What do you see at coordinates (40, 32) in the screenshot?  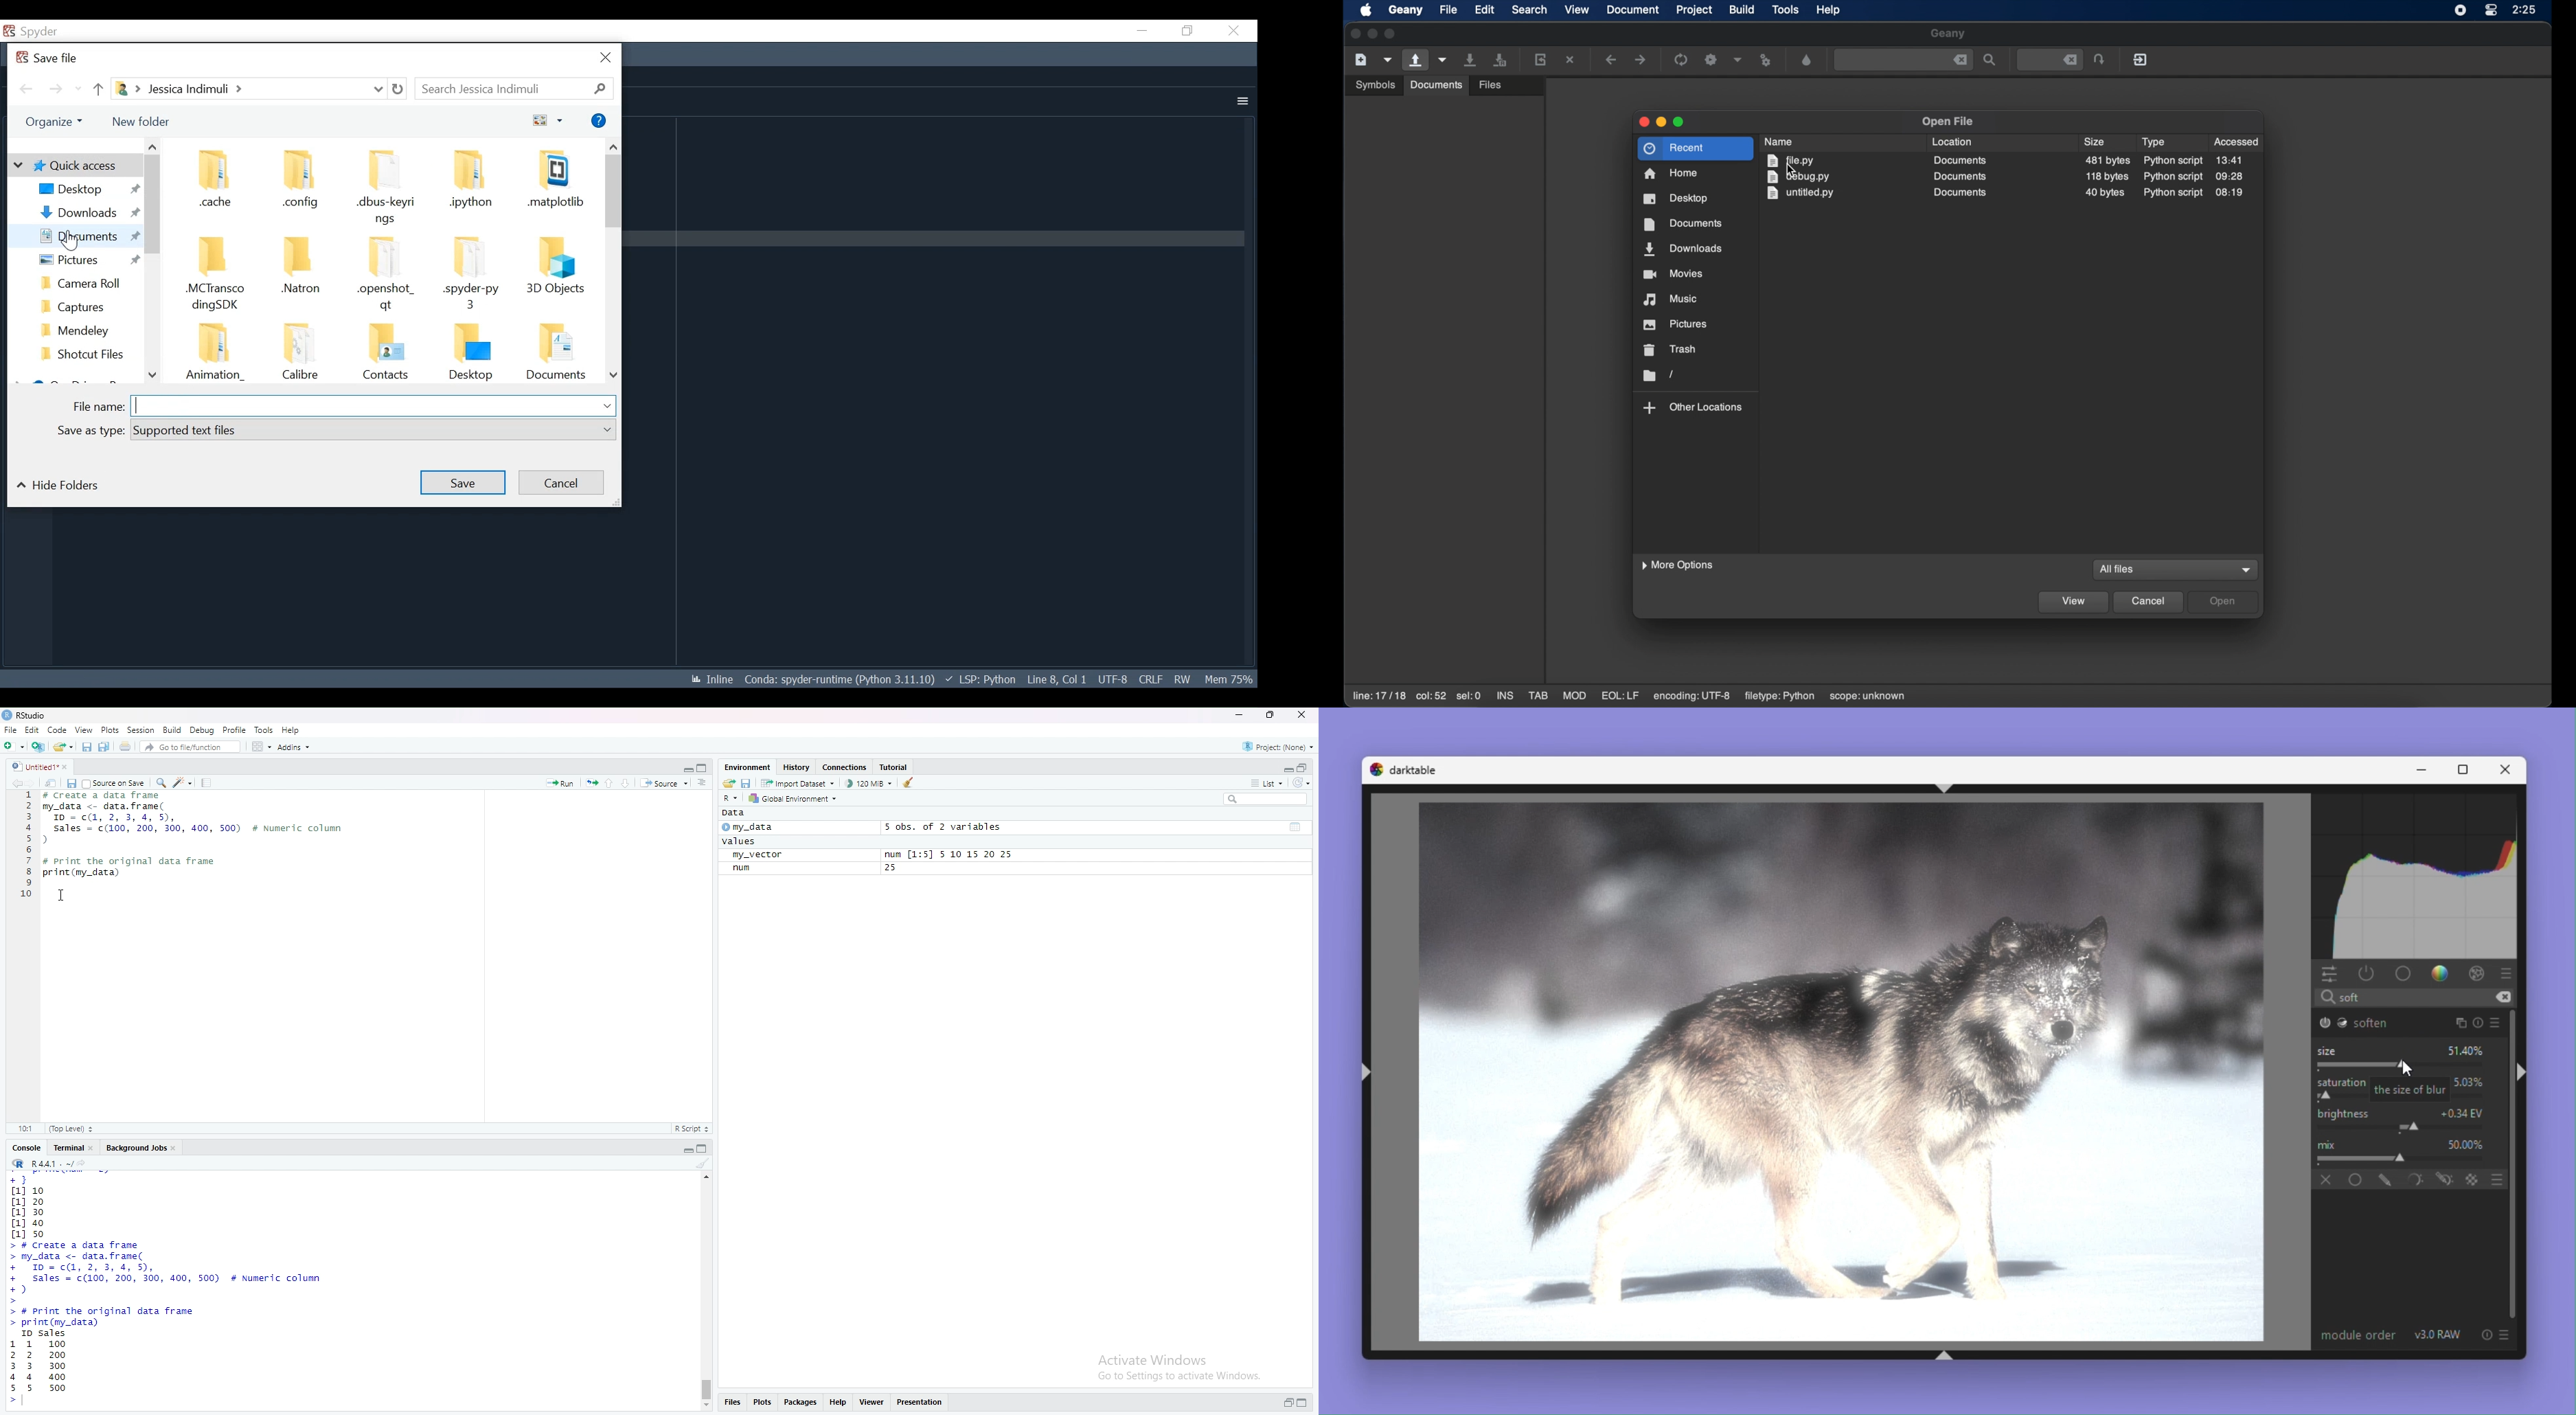 I see `spyder` at bounding box center [40, 32].